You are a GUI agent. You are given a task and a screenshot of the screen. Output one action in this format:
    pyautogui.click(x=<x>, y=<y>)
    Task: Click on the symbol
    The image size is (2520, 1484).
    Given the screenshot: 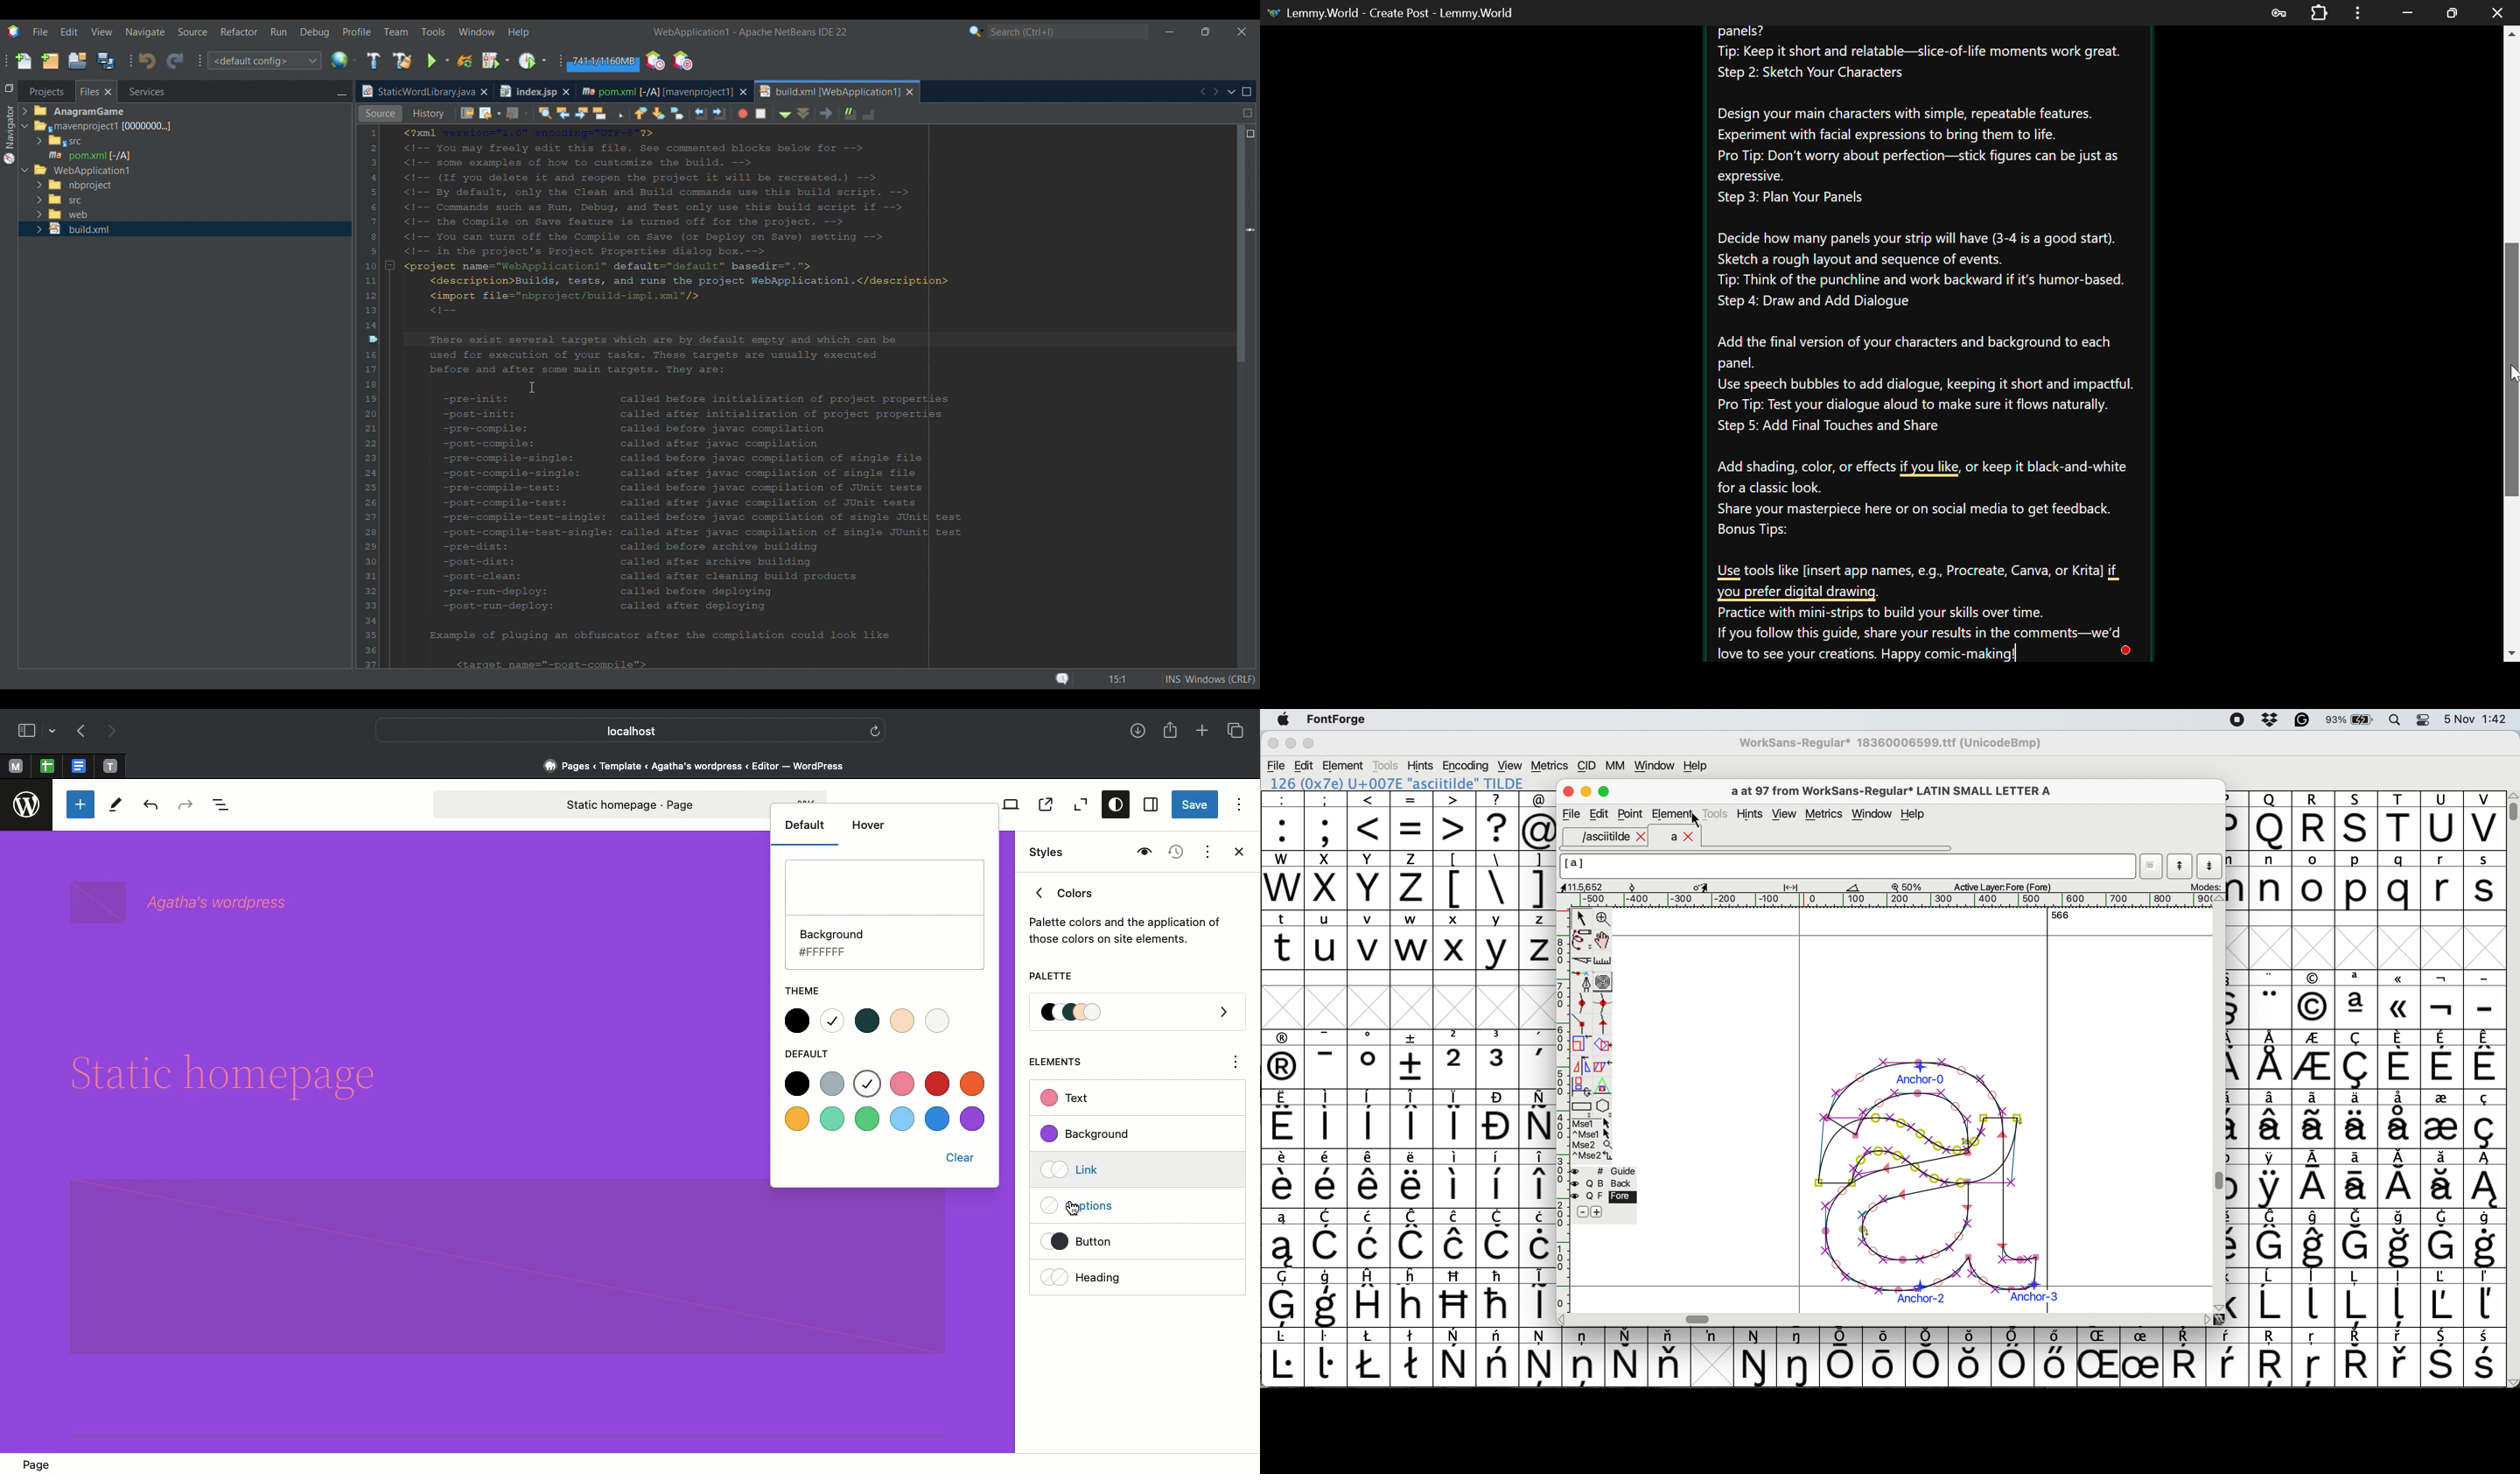 What is the action you would take?
    pyautogui.click(x=2486, y=1059)
    